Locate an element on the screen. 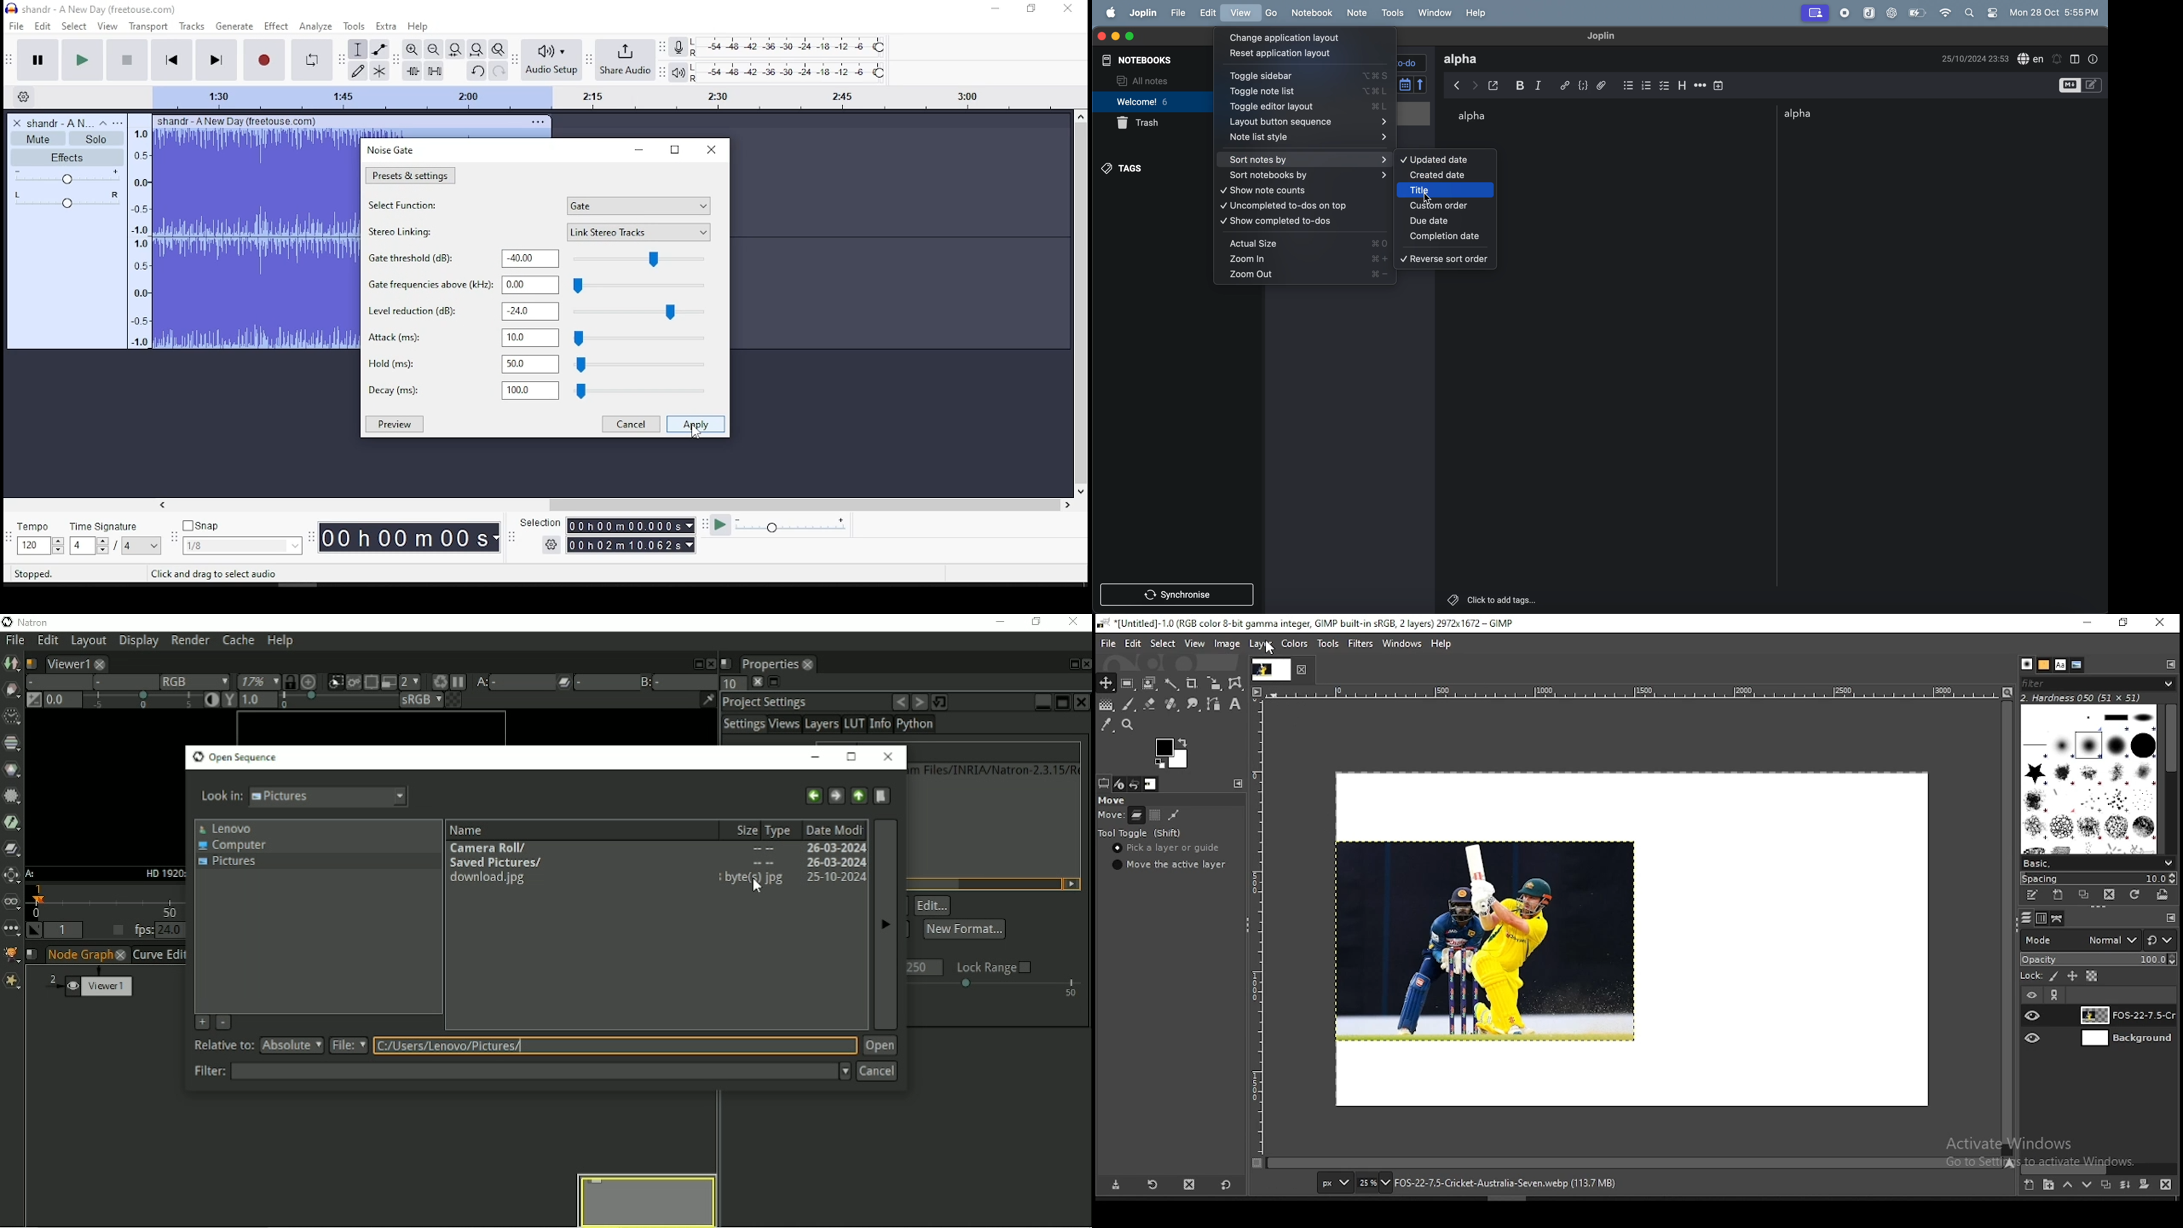 This screenshot has height=1232, width=2184. title is located at coordinates (1445, 191).